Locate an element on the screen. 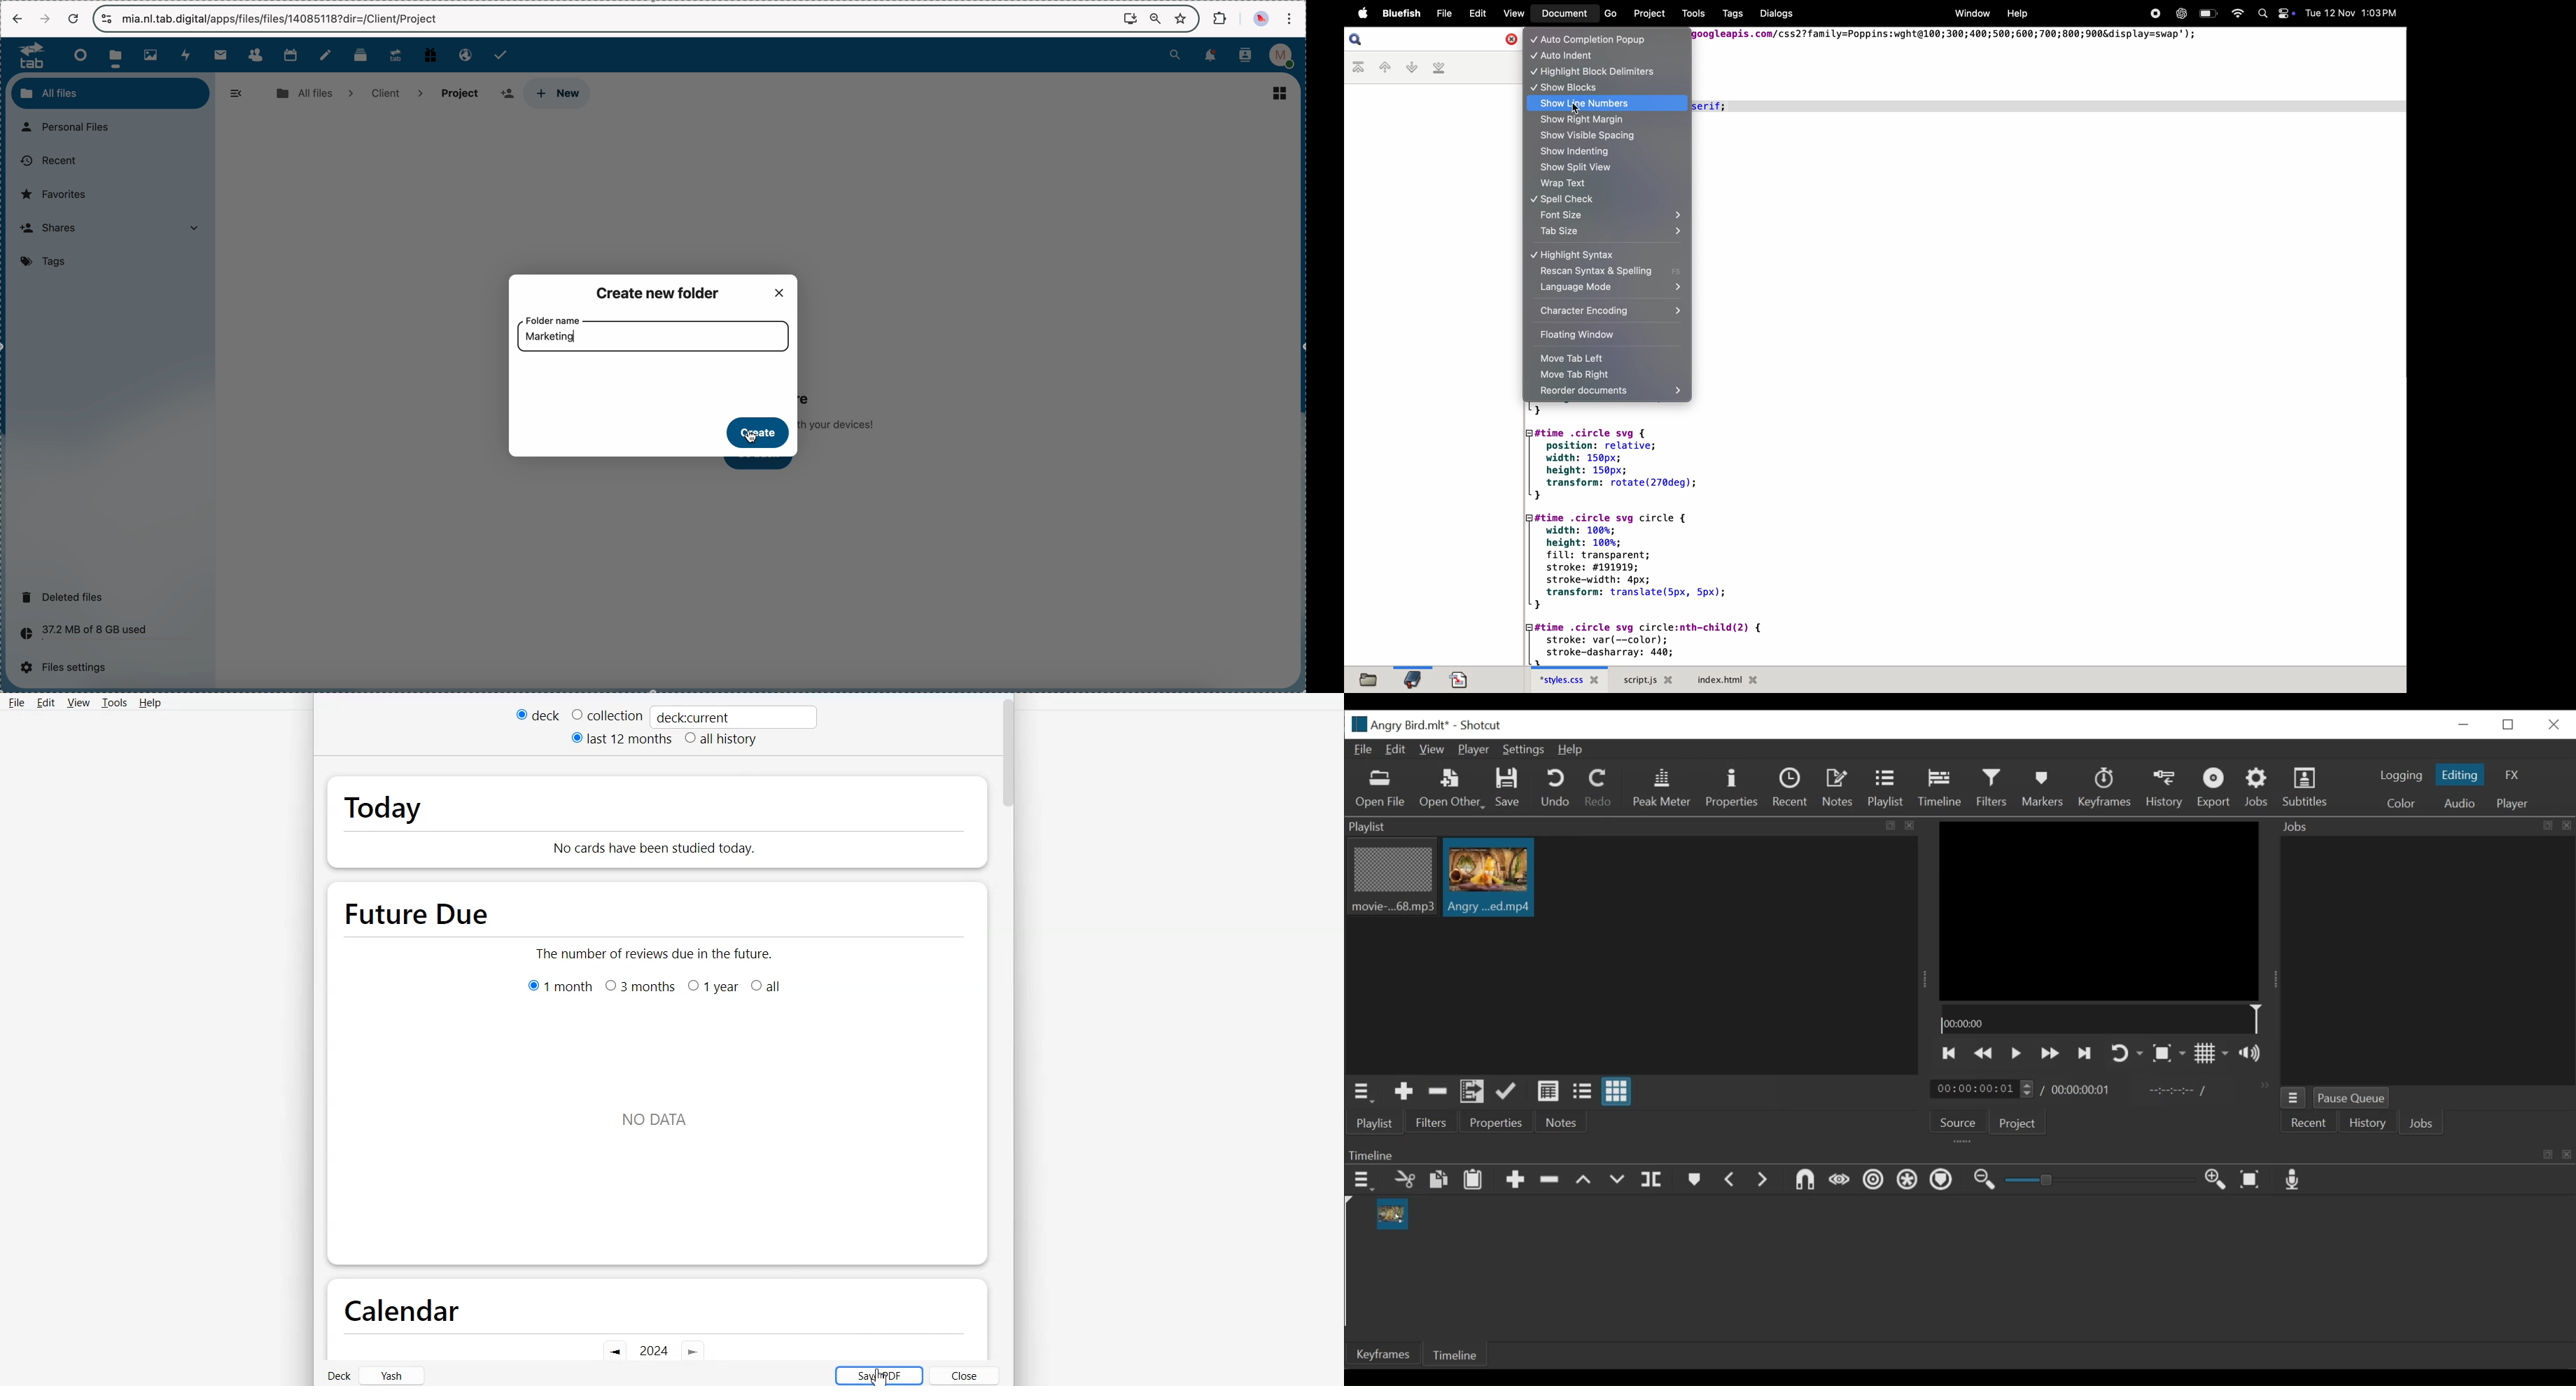 The image size is (2576, 1400). spell check is located at coordinates (1607, 201).